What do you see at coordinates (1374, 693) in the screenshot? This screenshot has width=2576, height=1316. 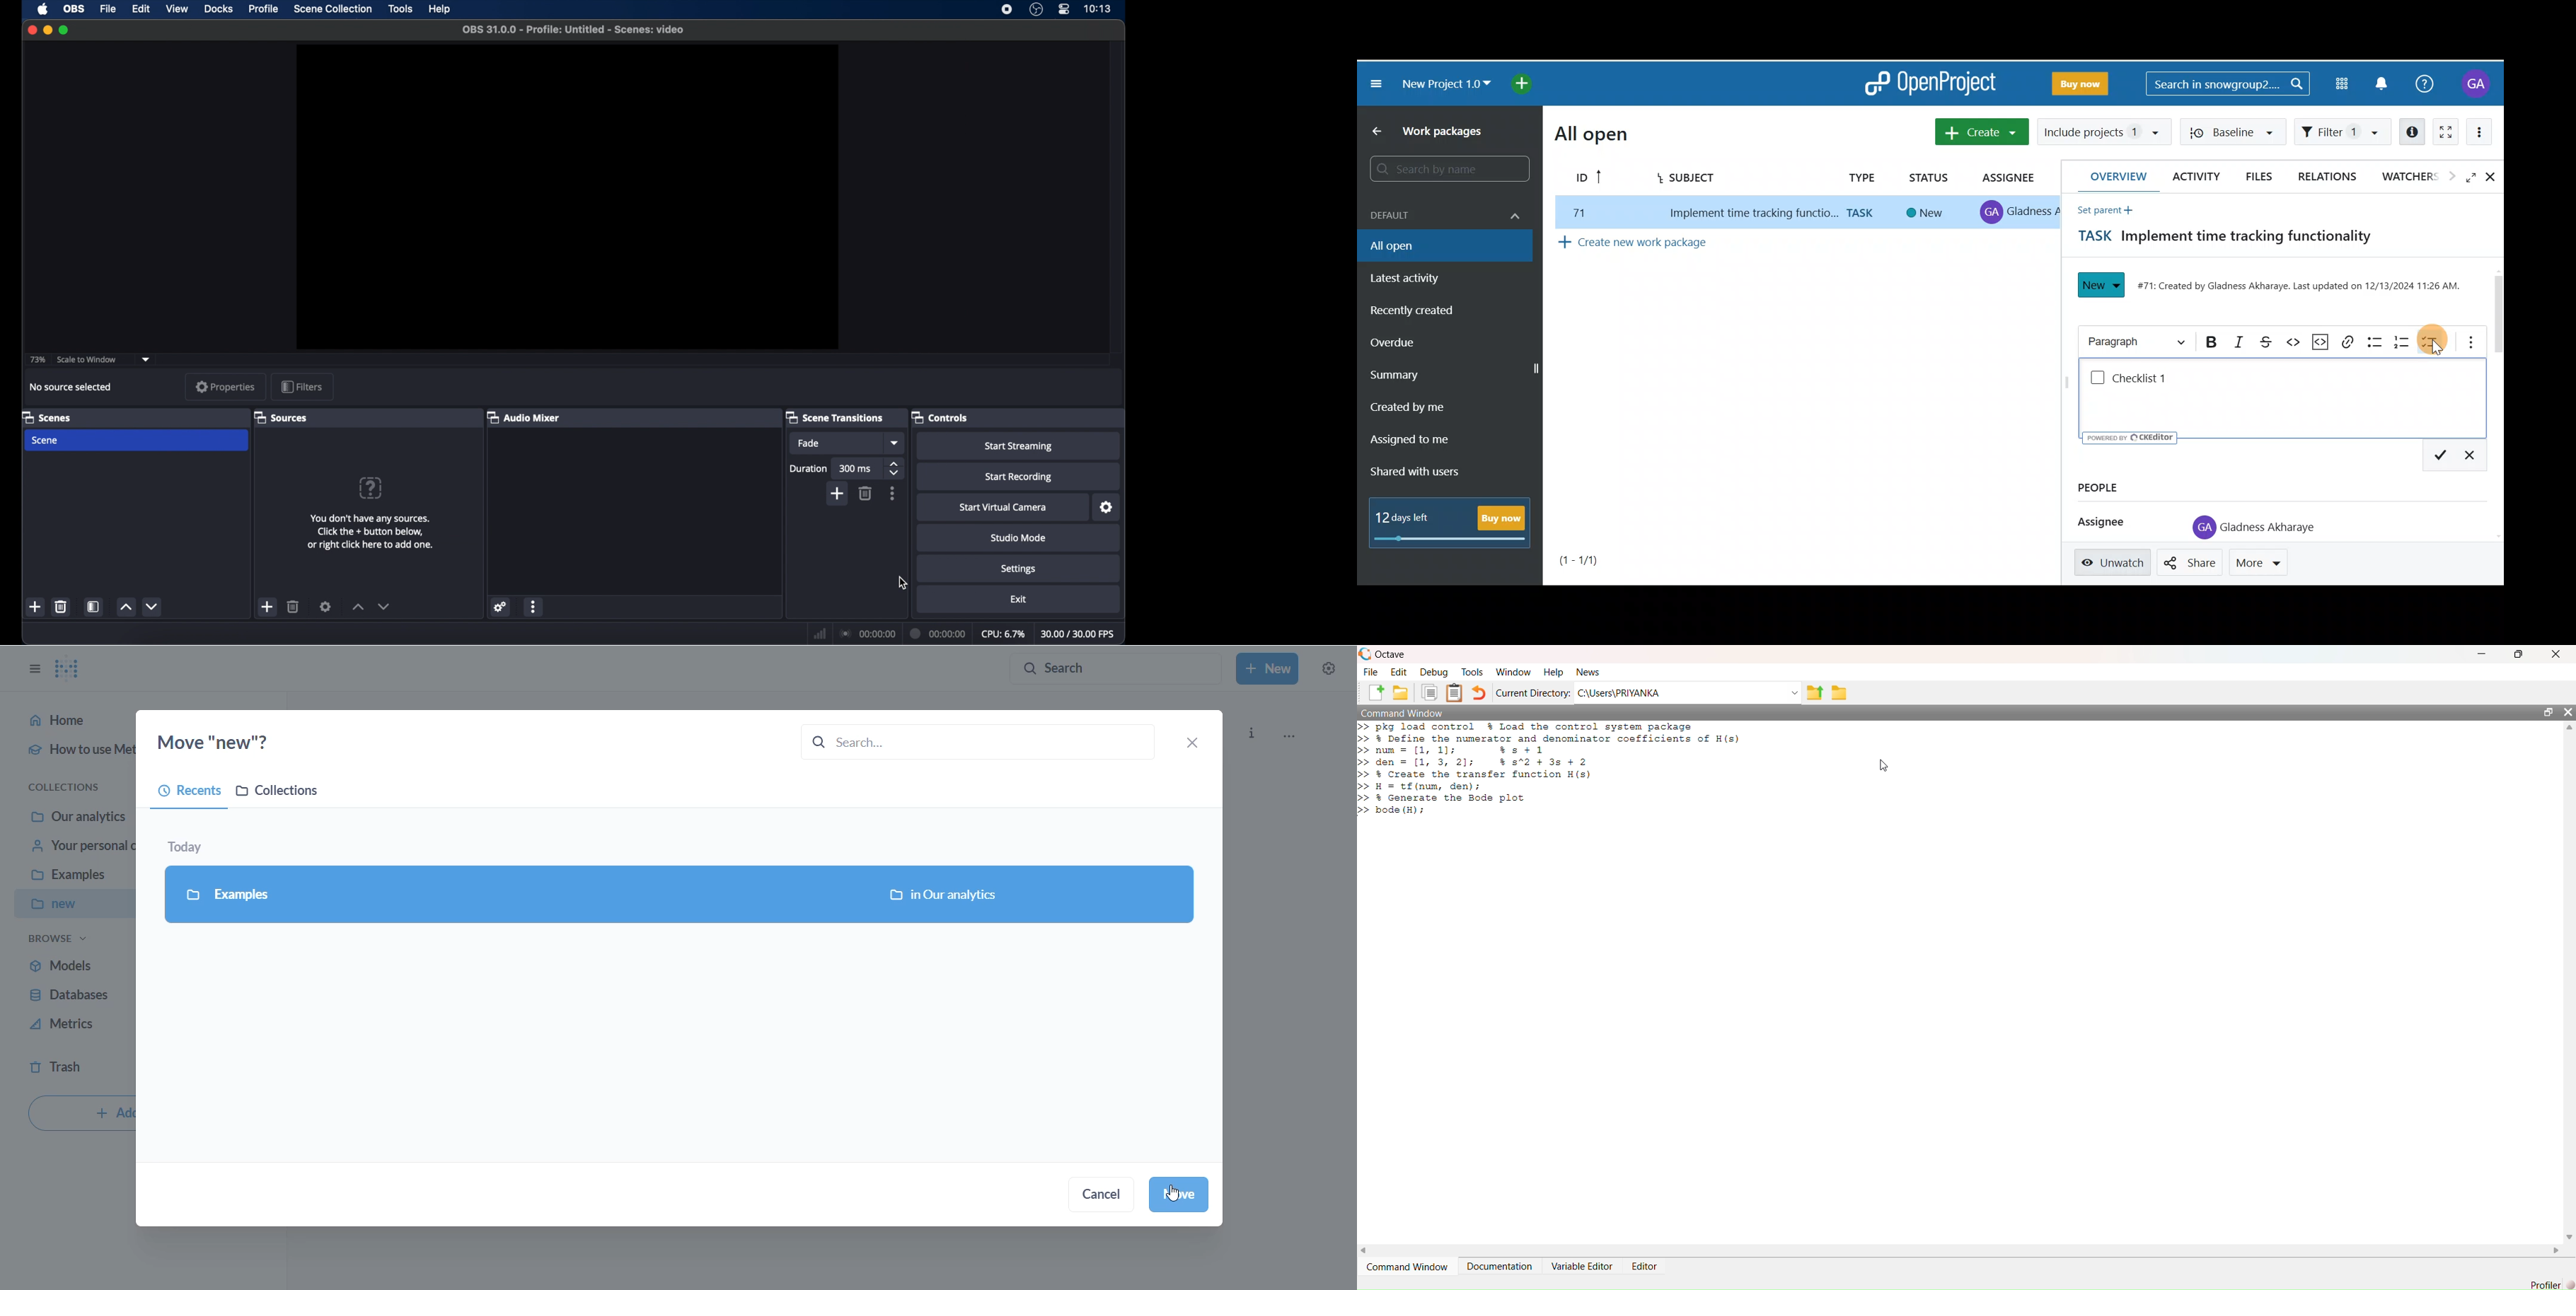 I see `New script` at bounding box center [1374, 693].